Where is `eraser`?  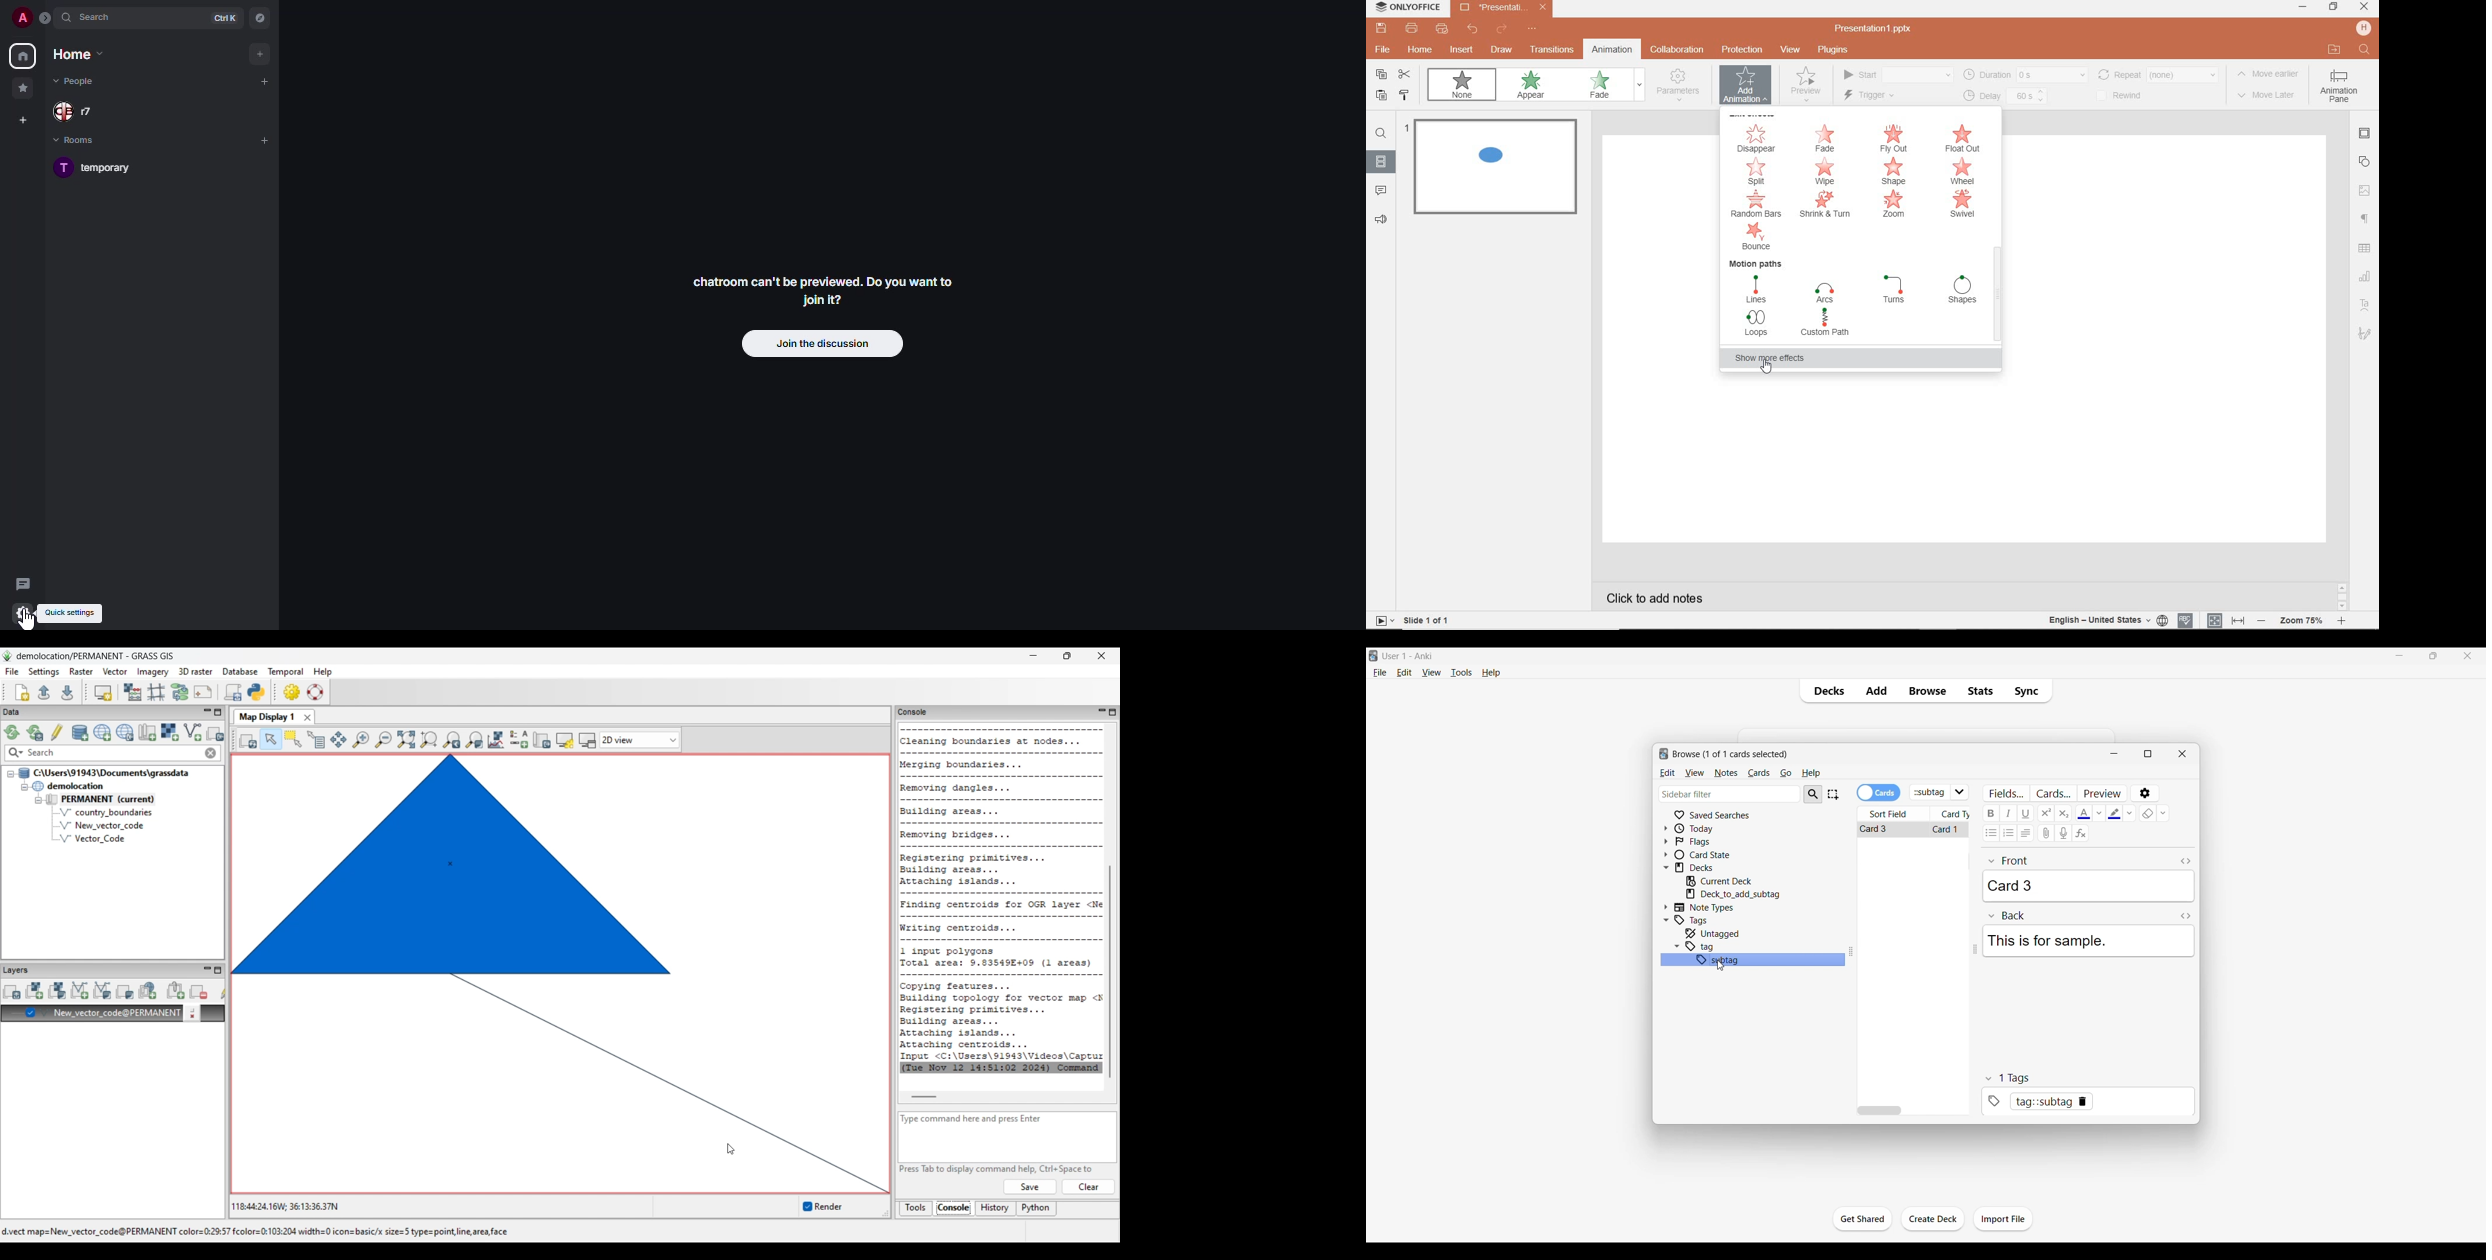 eraser is located at coordinates (2148, 813).